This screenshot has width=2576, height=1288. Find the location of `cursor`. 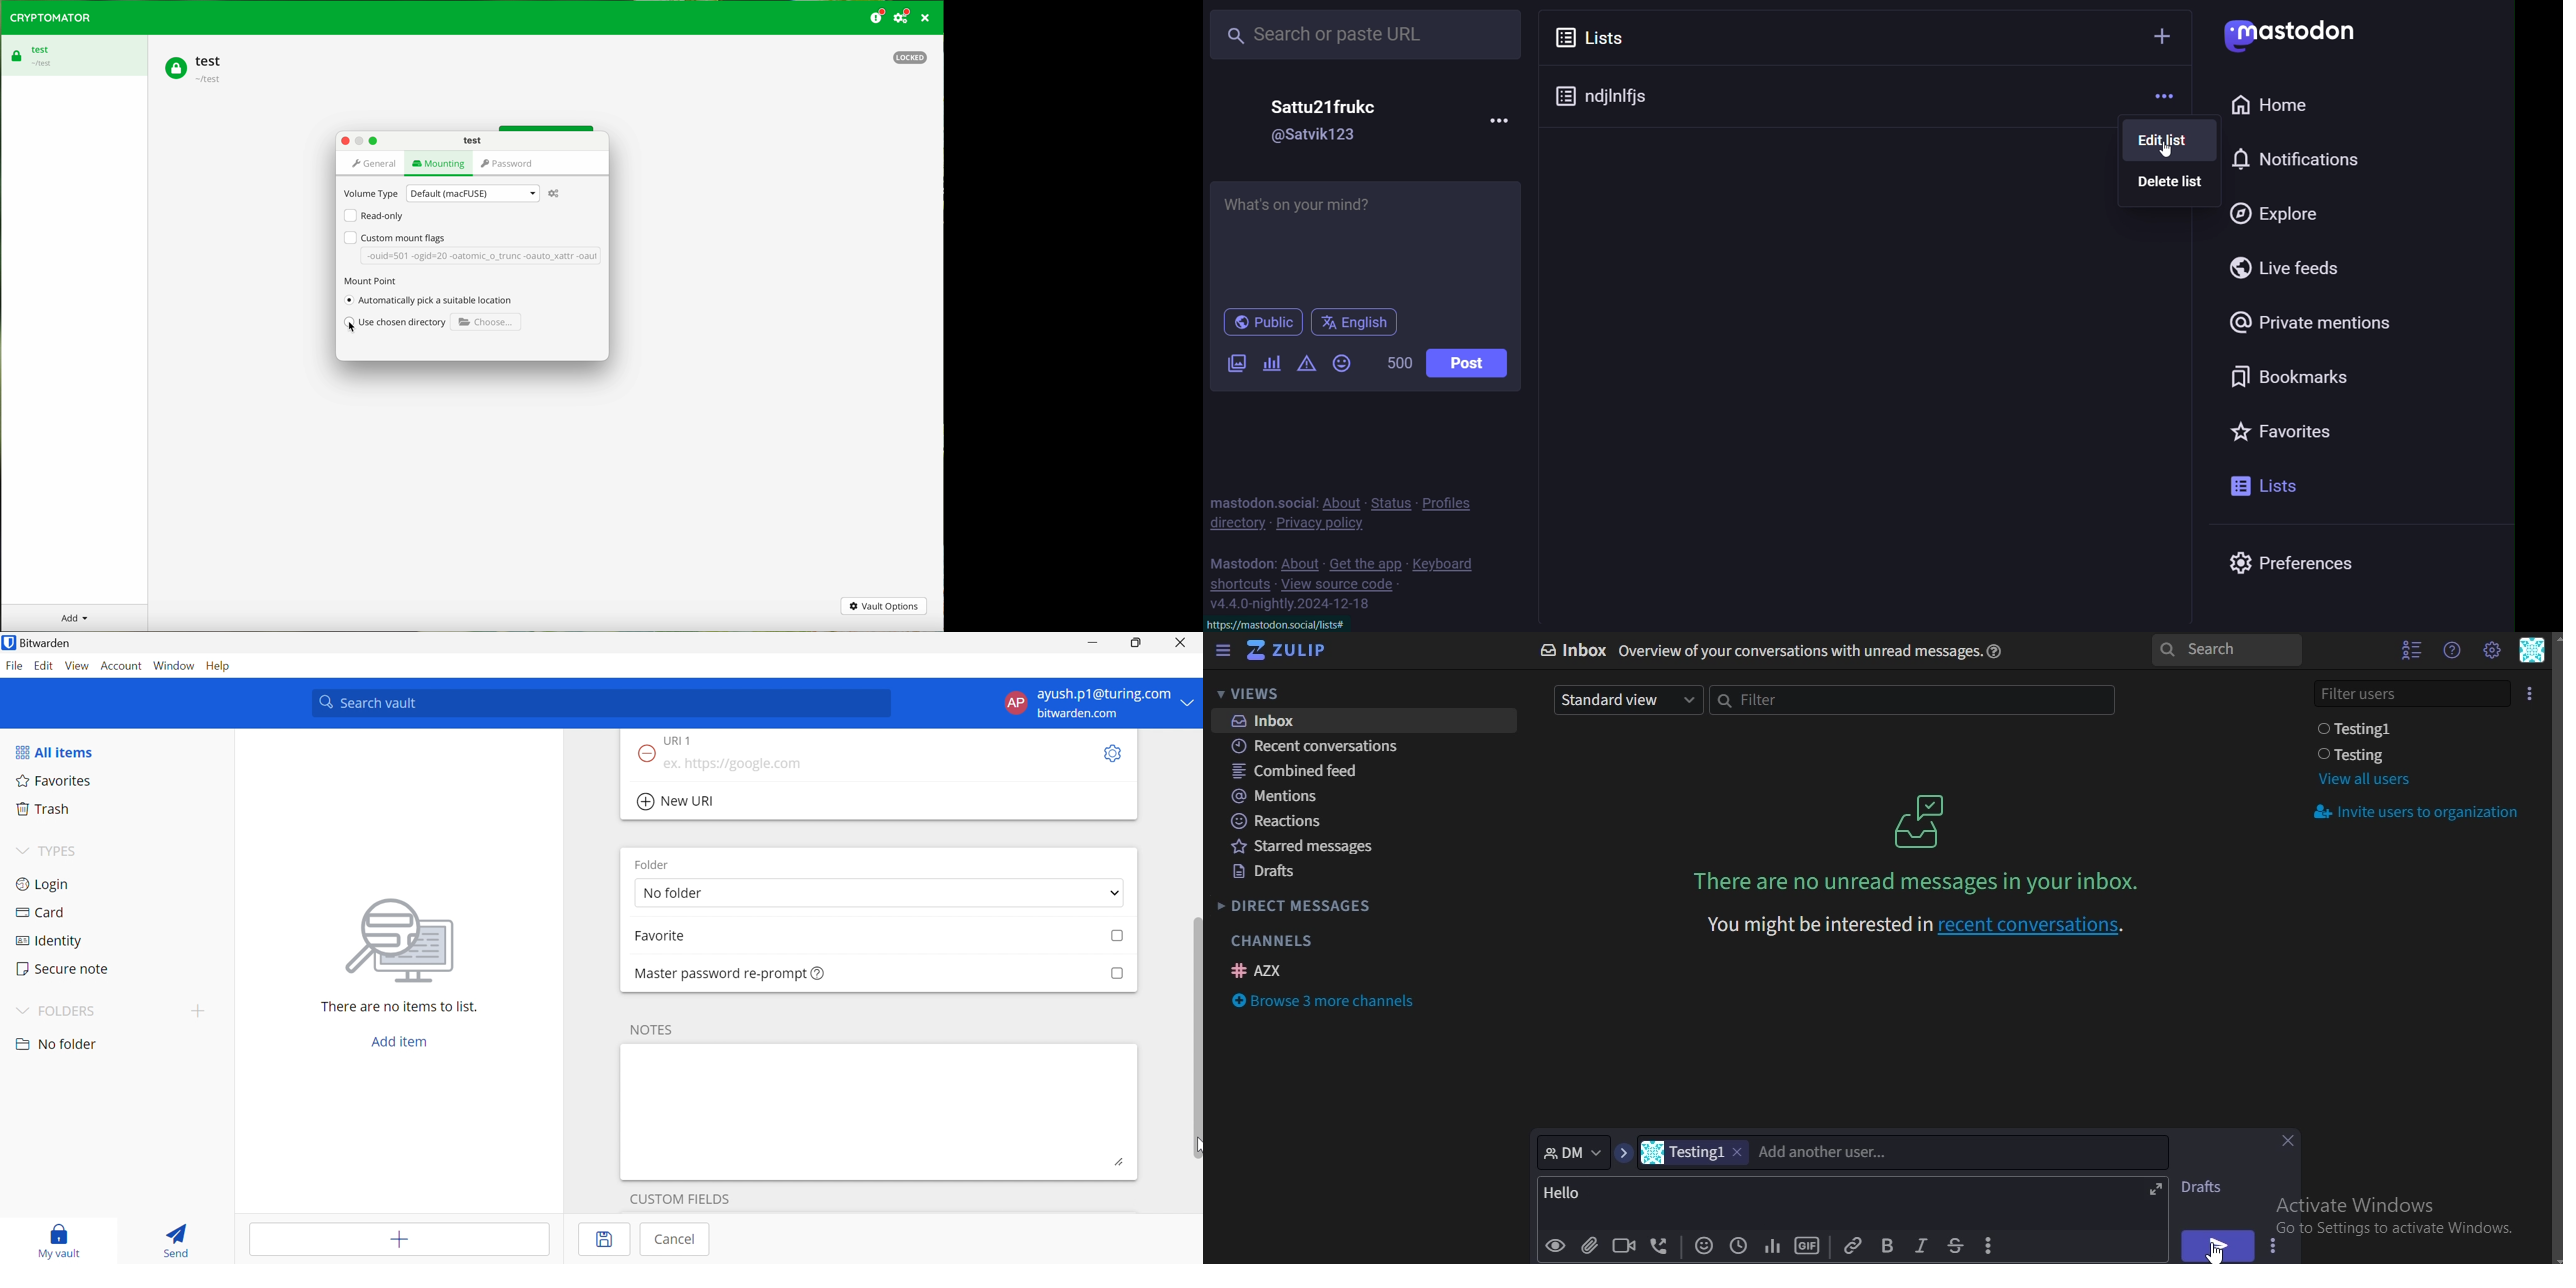

cursor is located at coordinates (2172, 156).